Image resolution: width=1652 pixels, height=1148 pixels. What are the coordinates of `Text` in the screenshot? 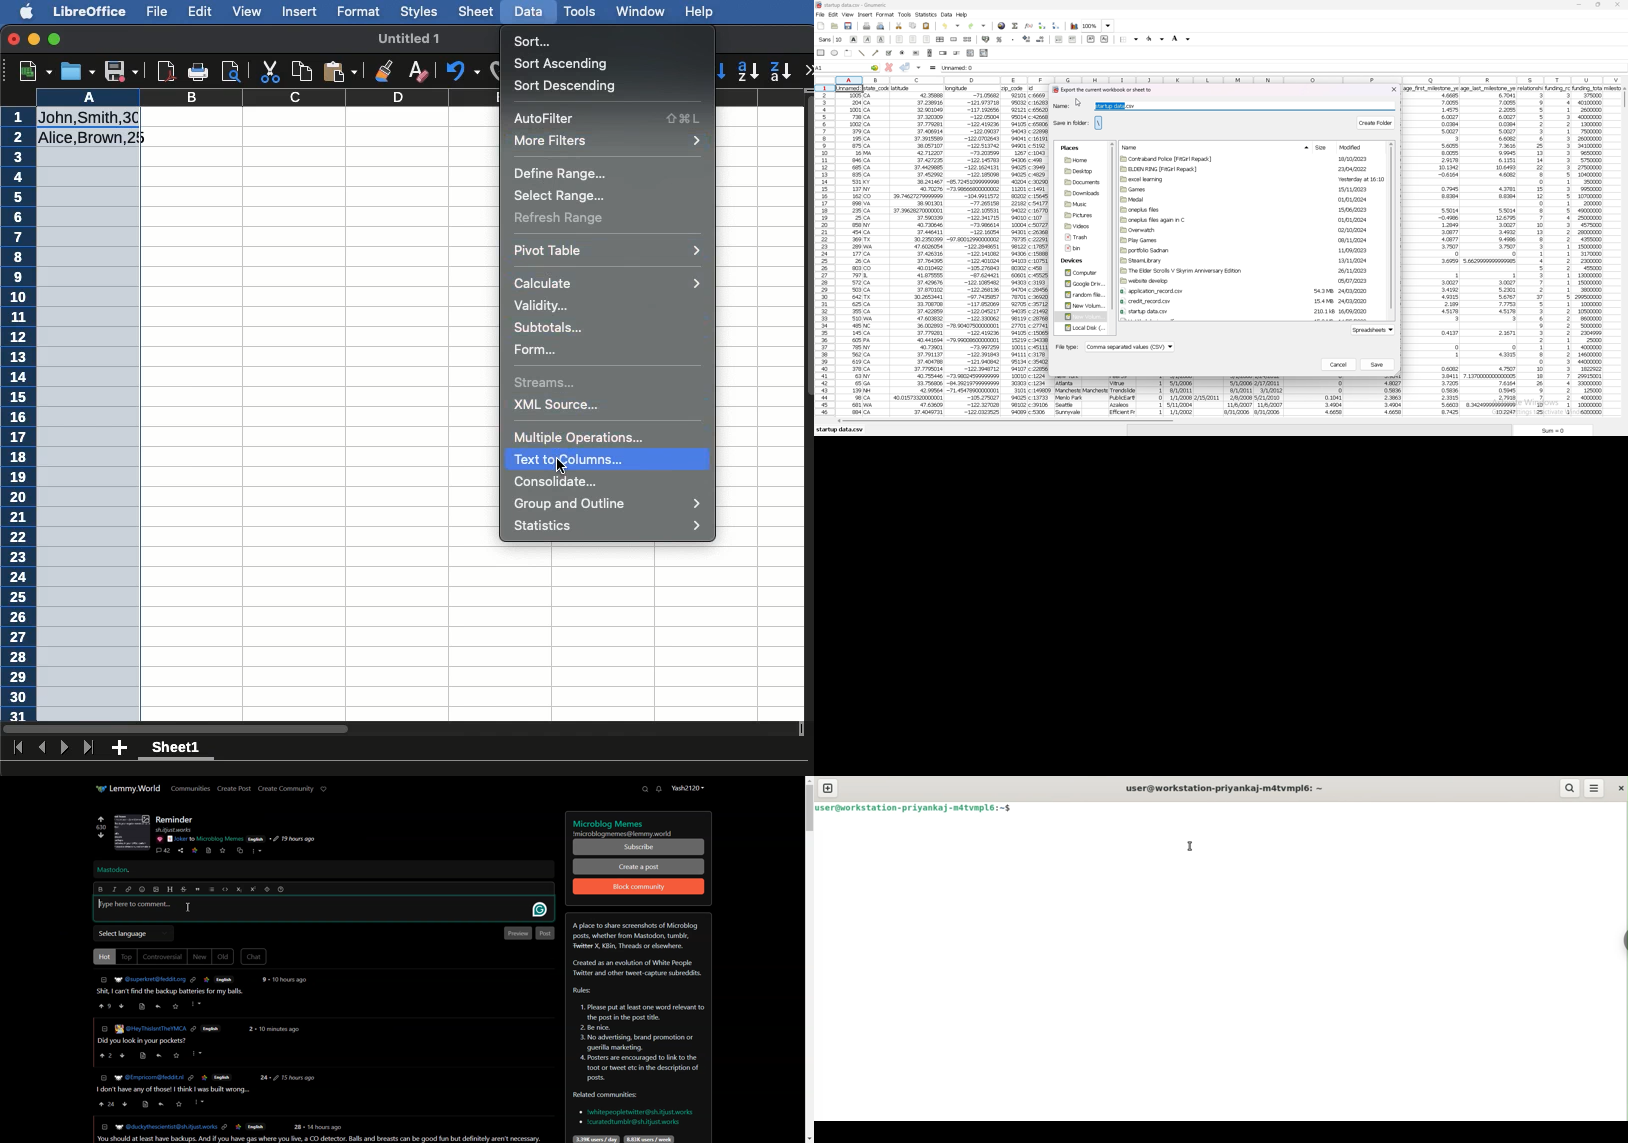 It's located at (175, 820).